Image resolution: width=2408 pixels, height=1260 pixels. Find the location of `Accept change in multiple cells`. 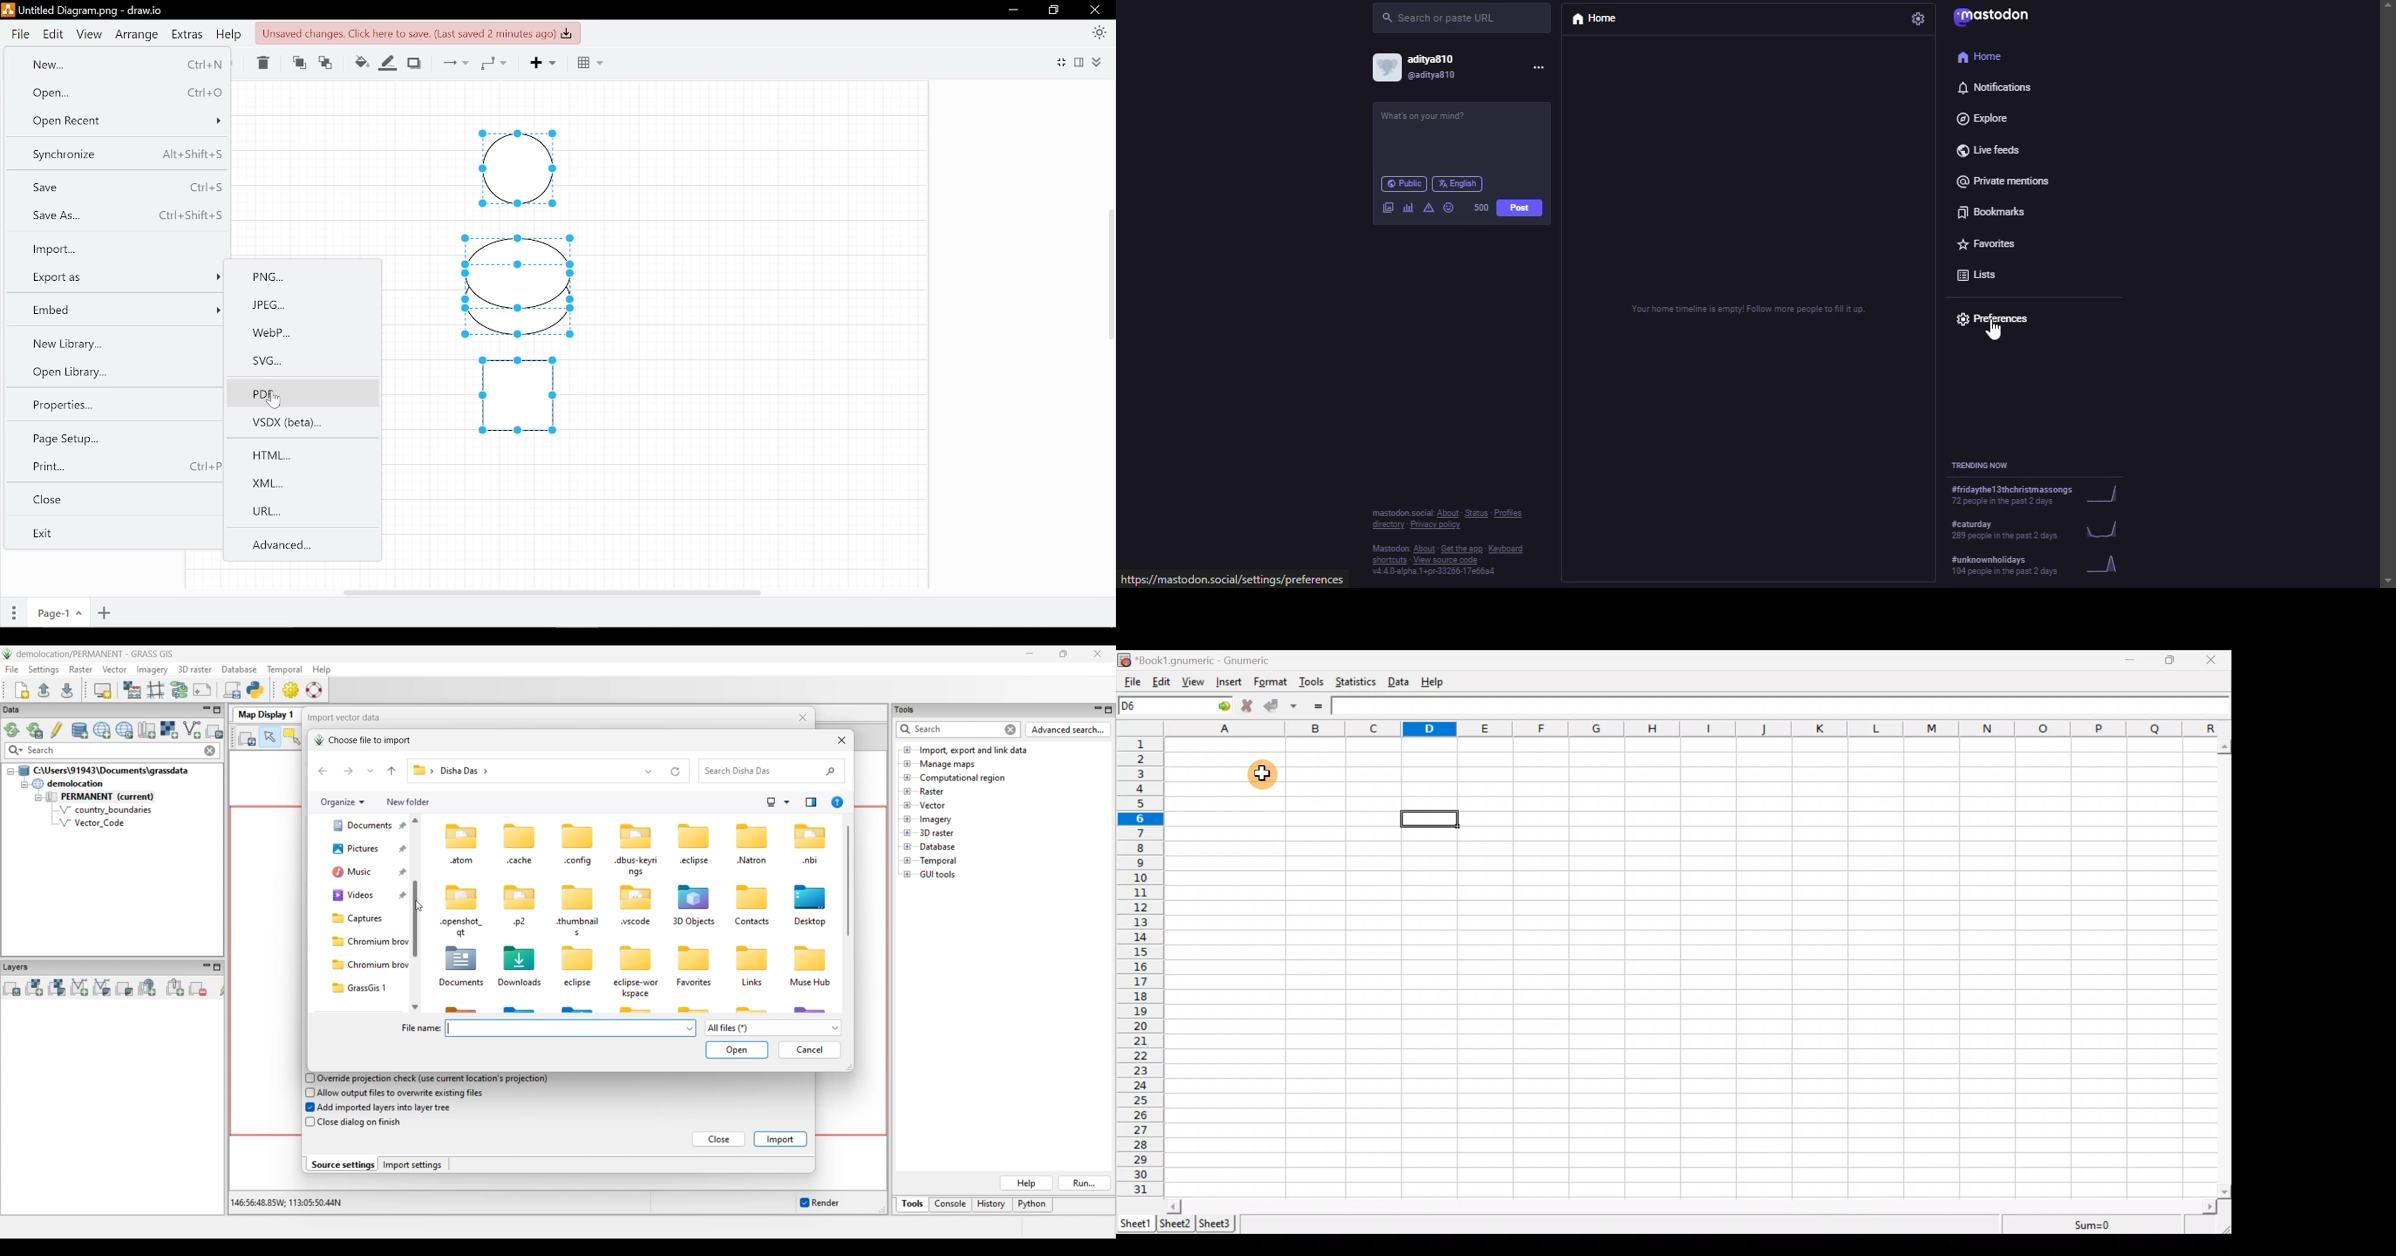

Accept change in multiple cells is located at coordinates (1298, 706).